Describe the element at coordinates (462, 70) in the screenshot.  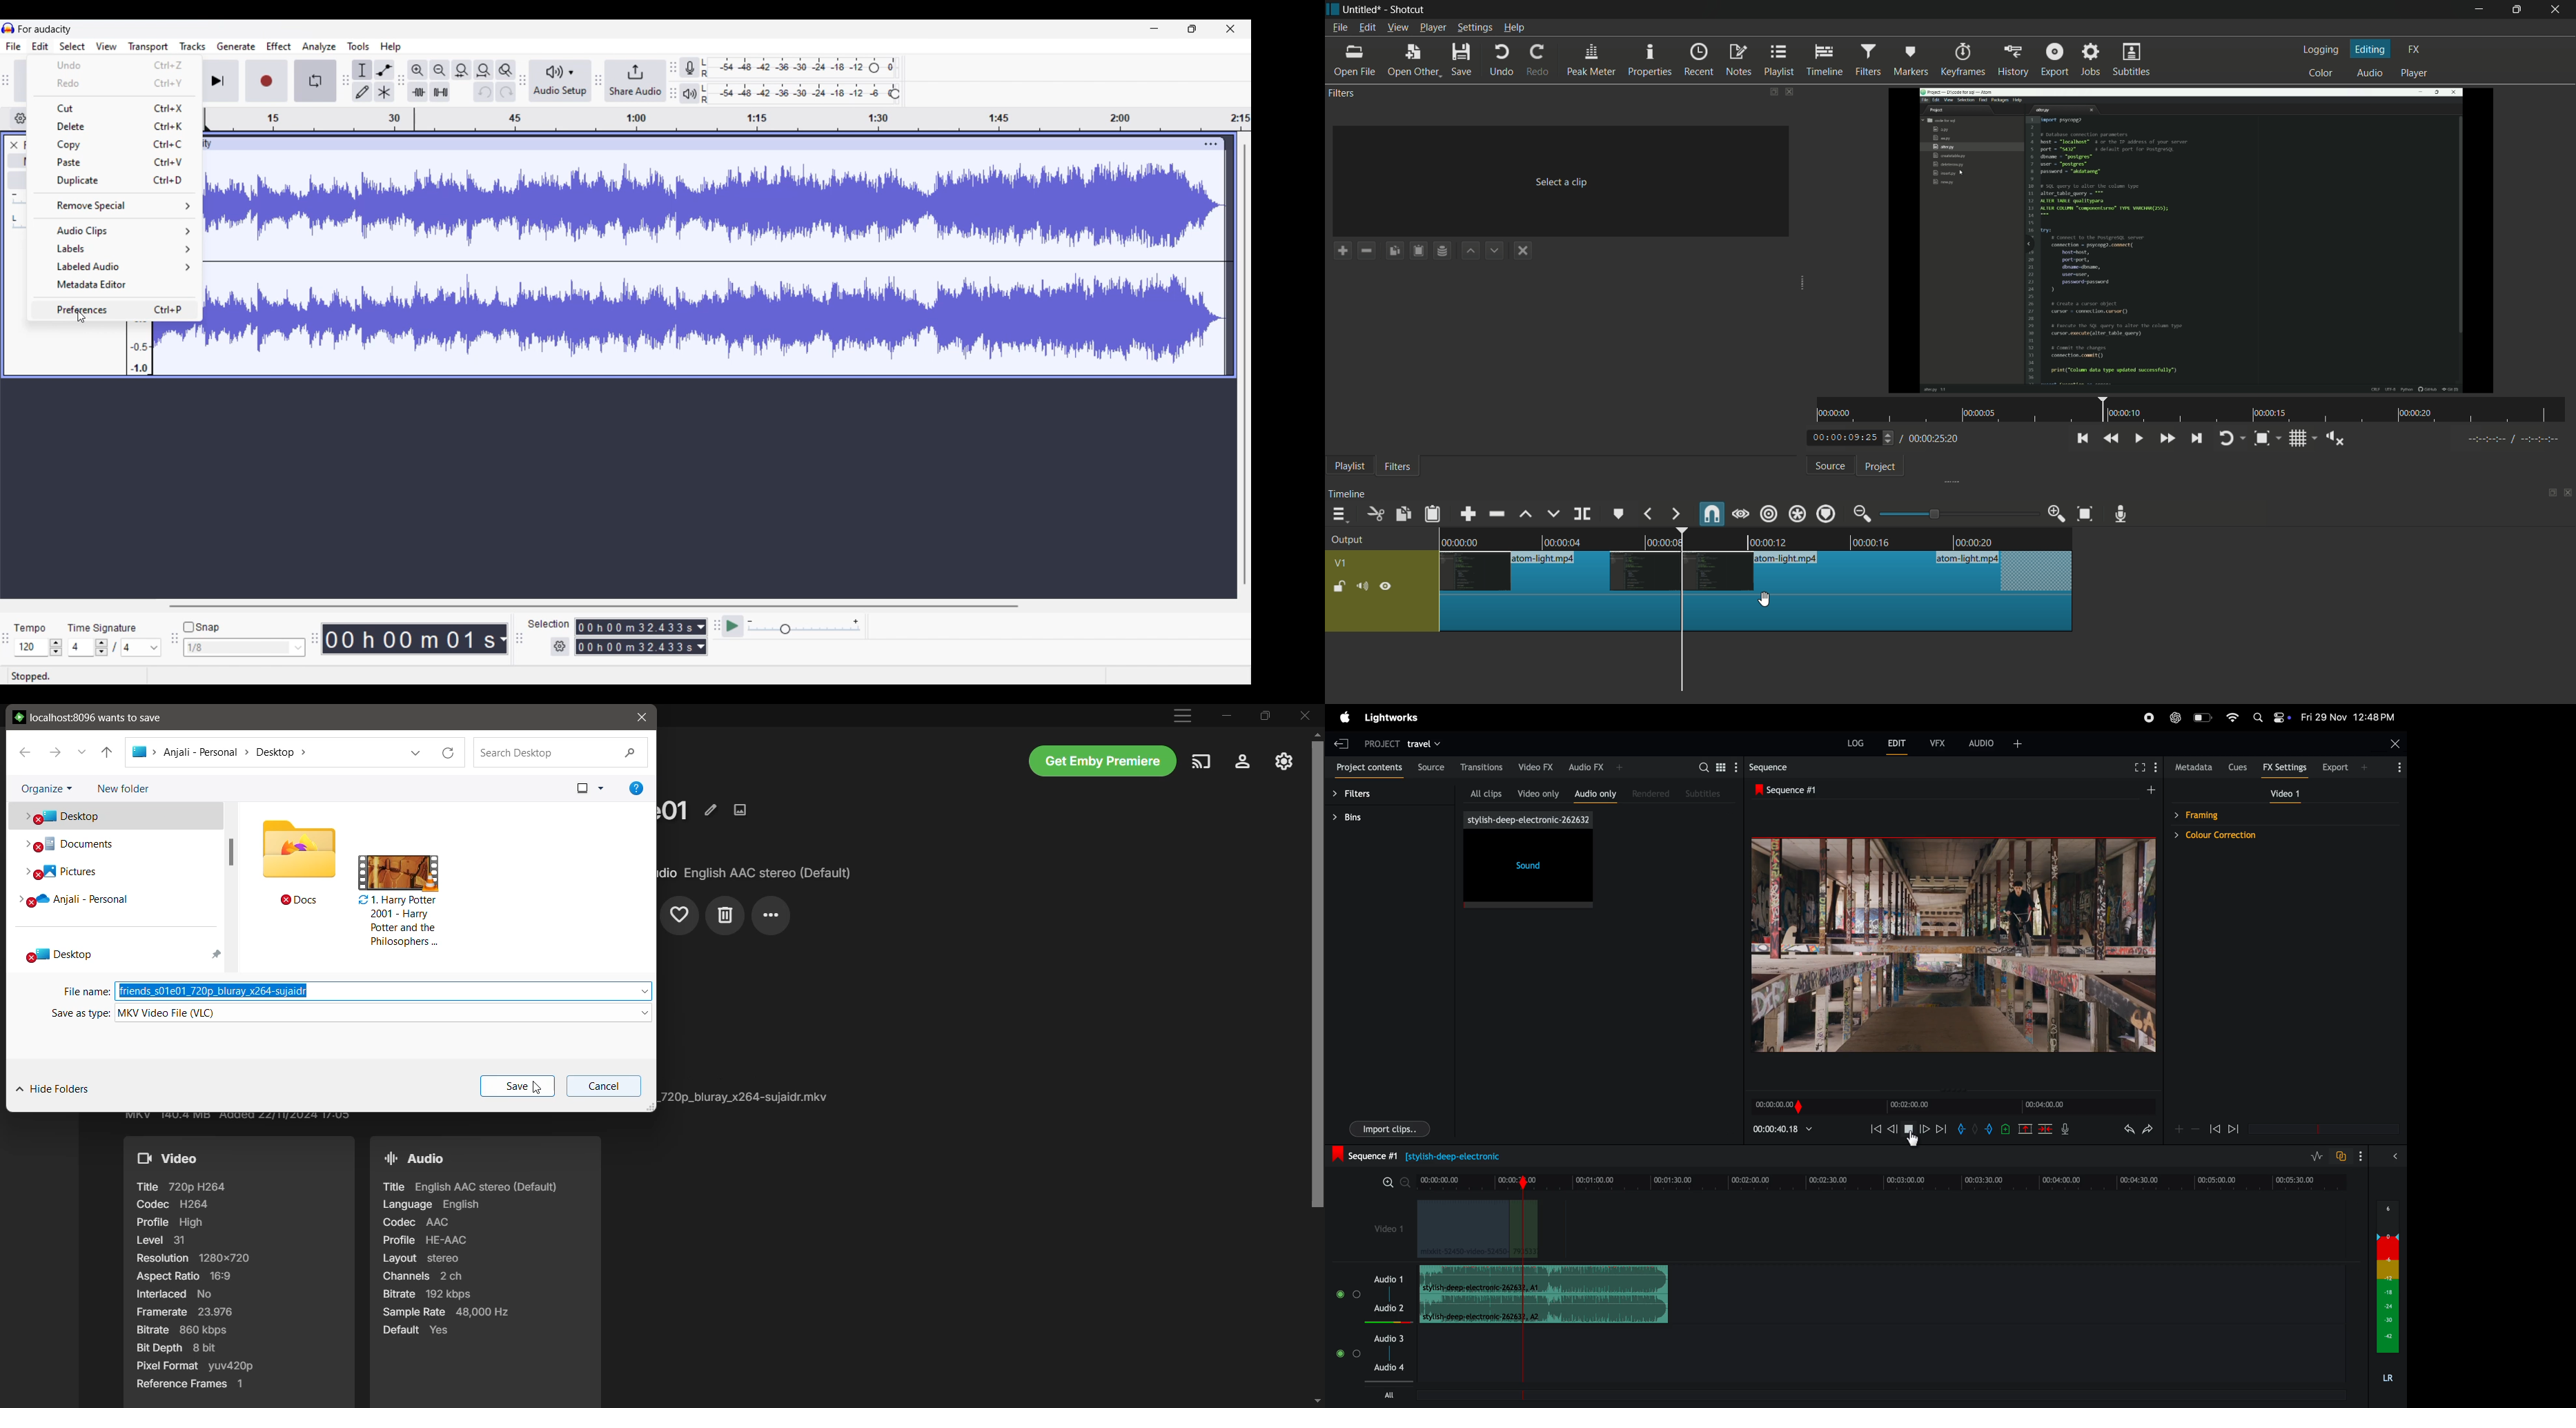
I see `Fit selection to width` at that location.